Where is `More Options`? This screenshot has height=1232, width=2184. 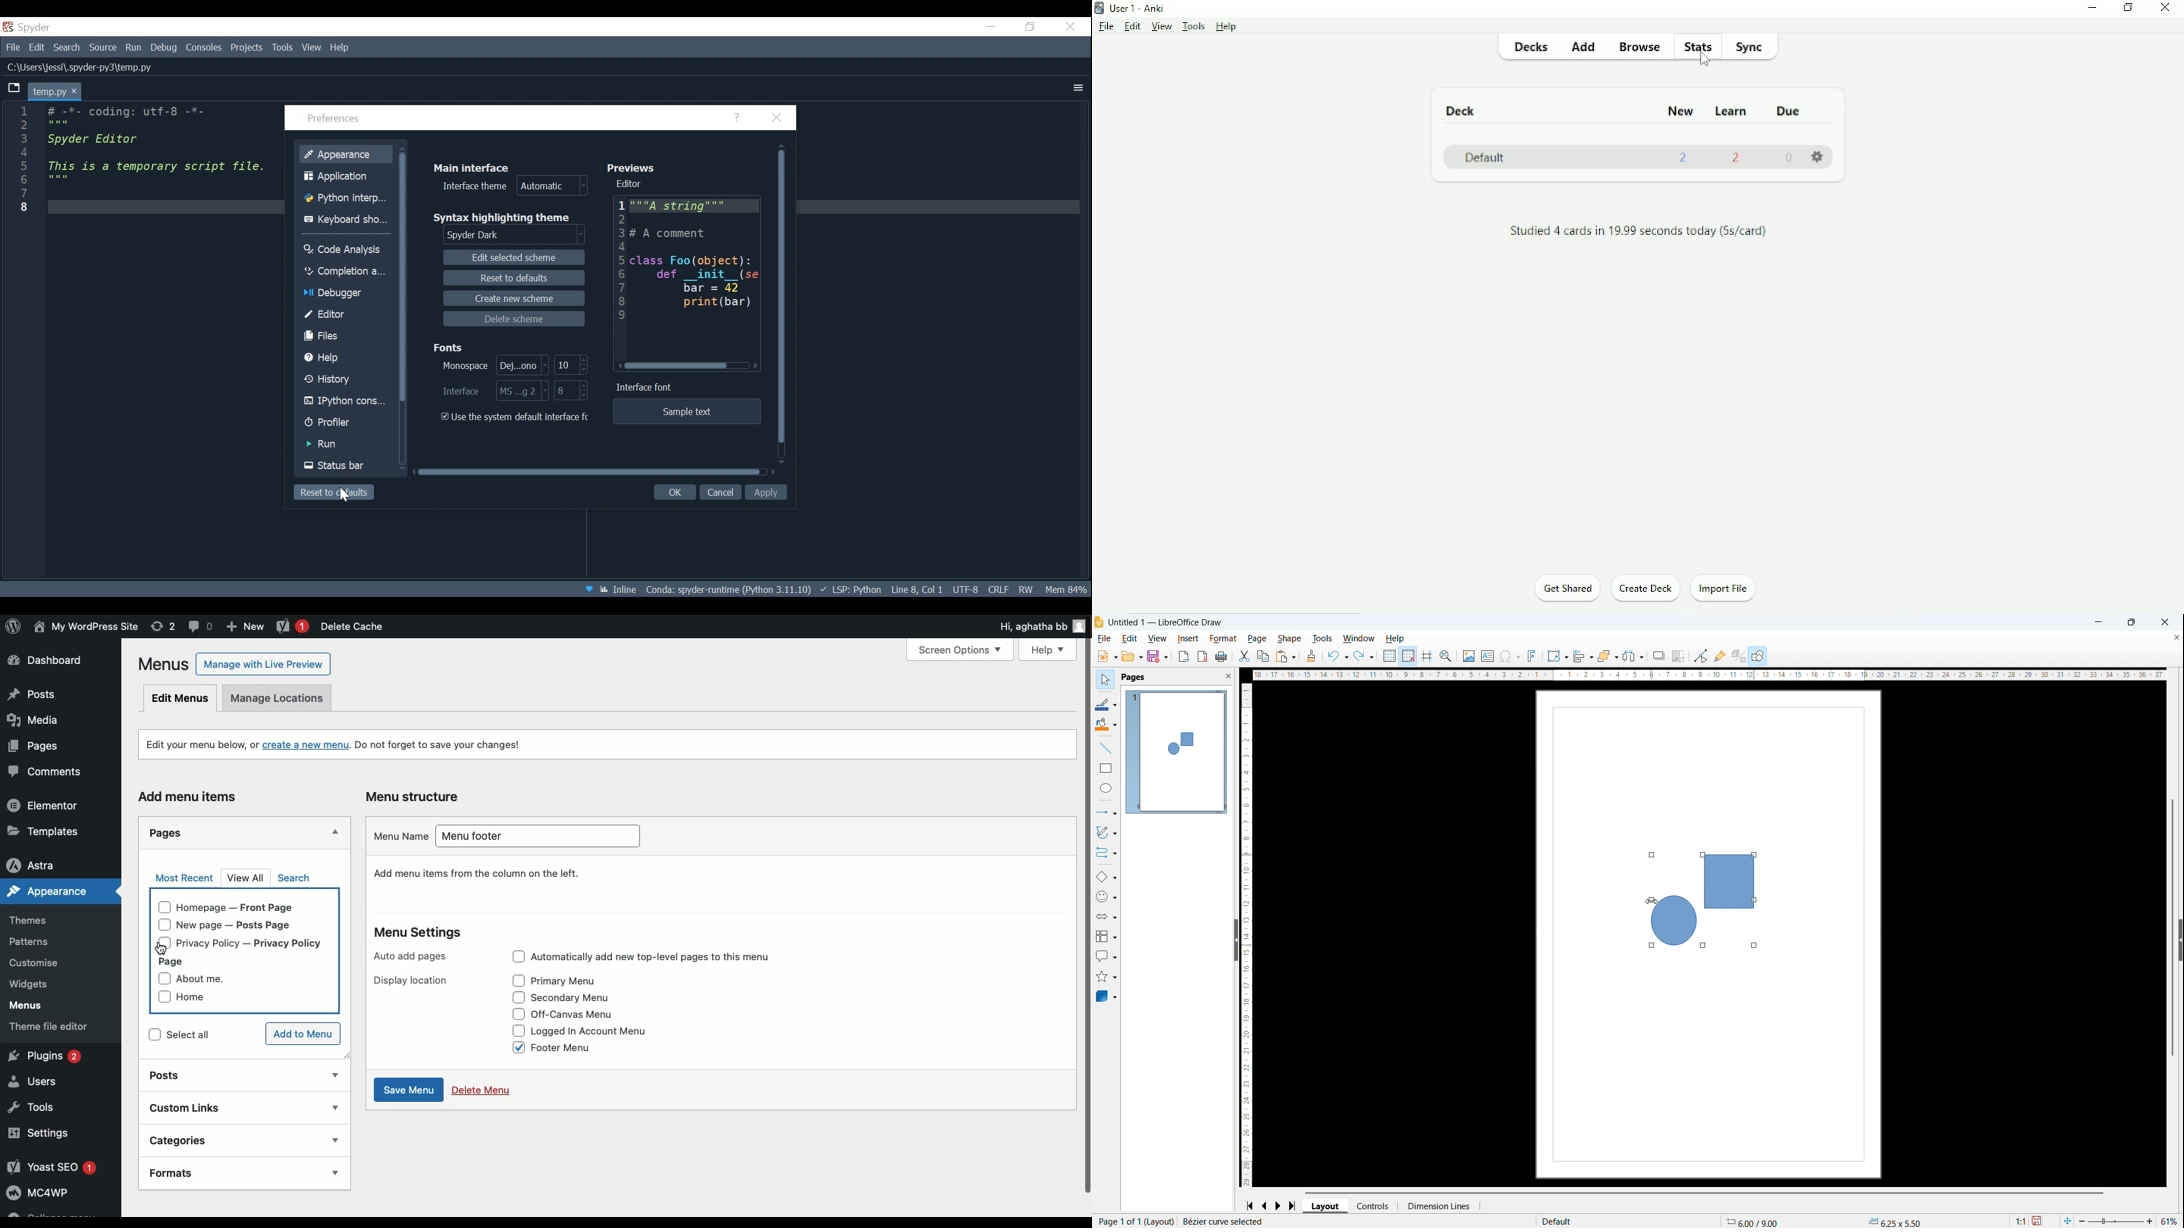 More Options is located at coordinates (1079, 88).